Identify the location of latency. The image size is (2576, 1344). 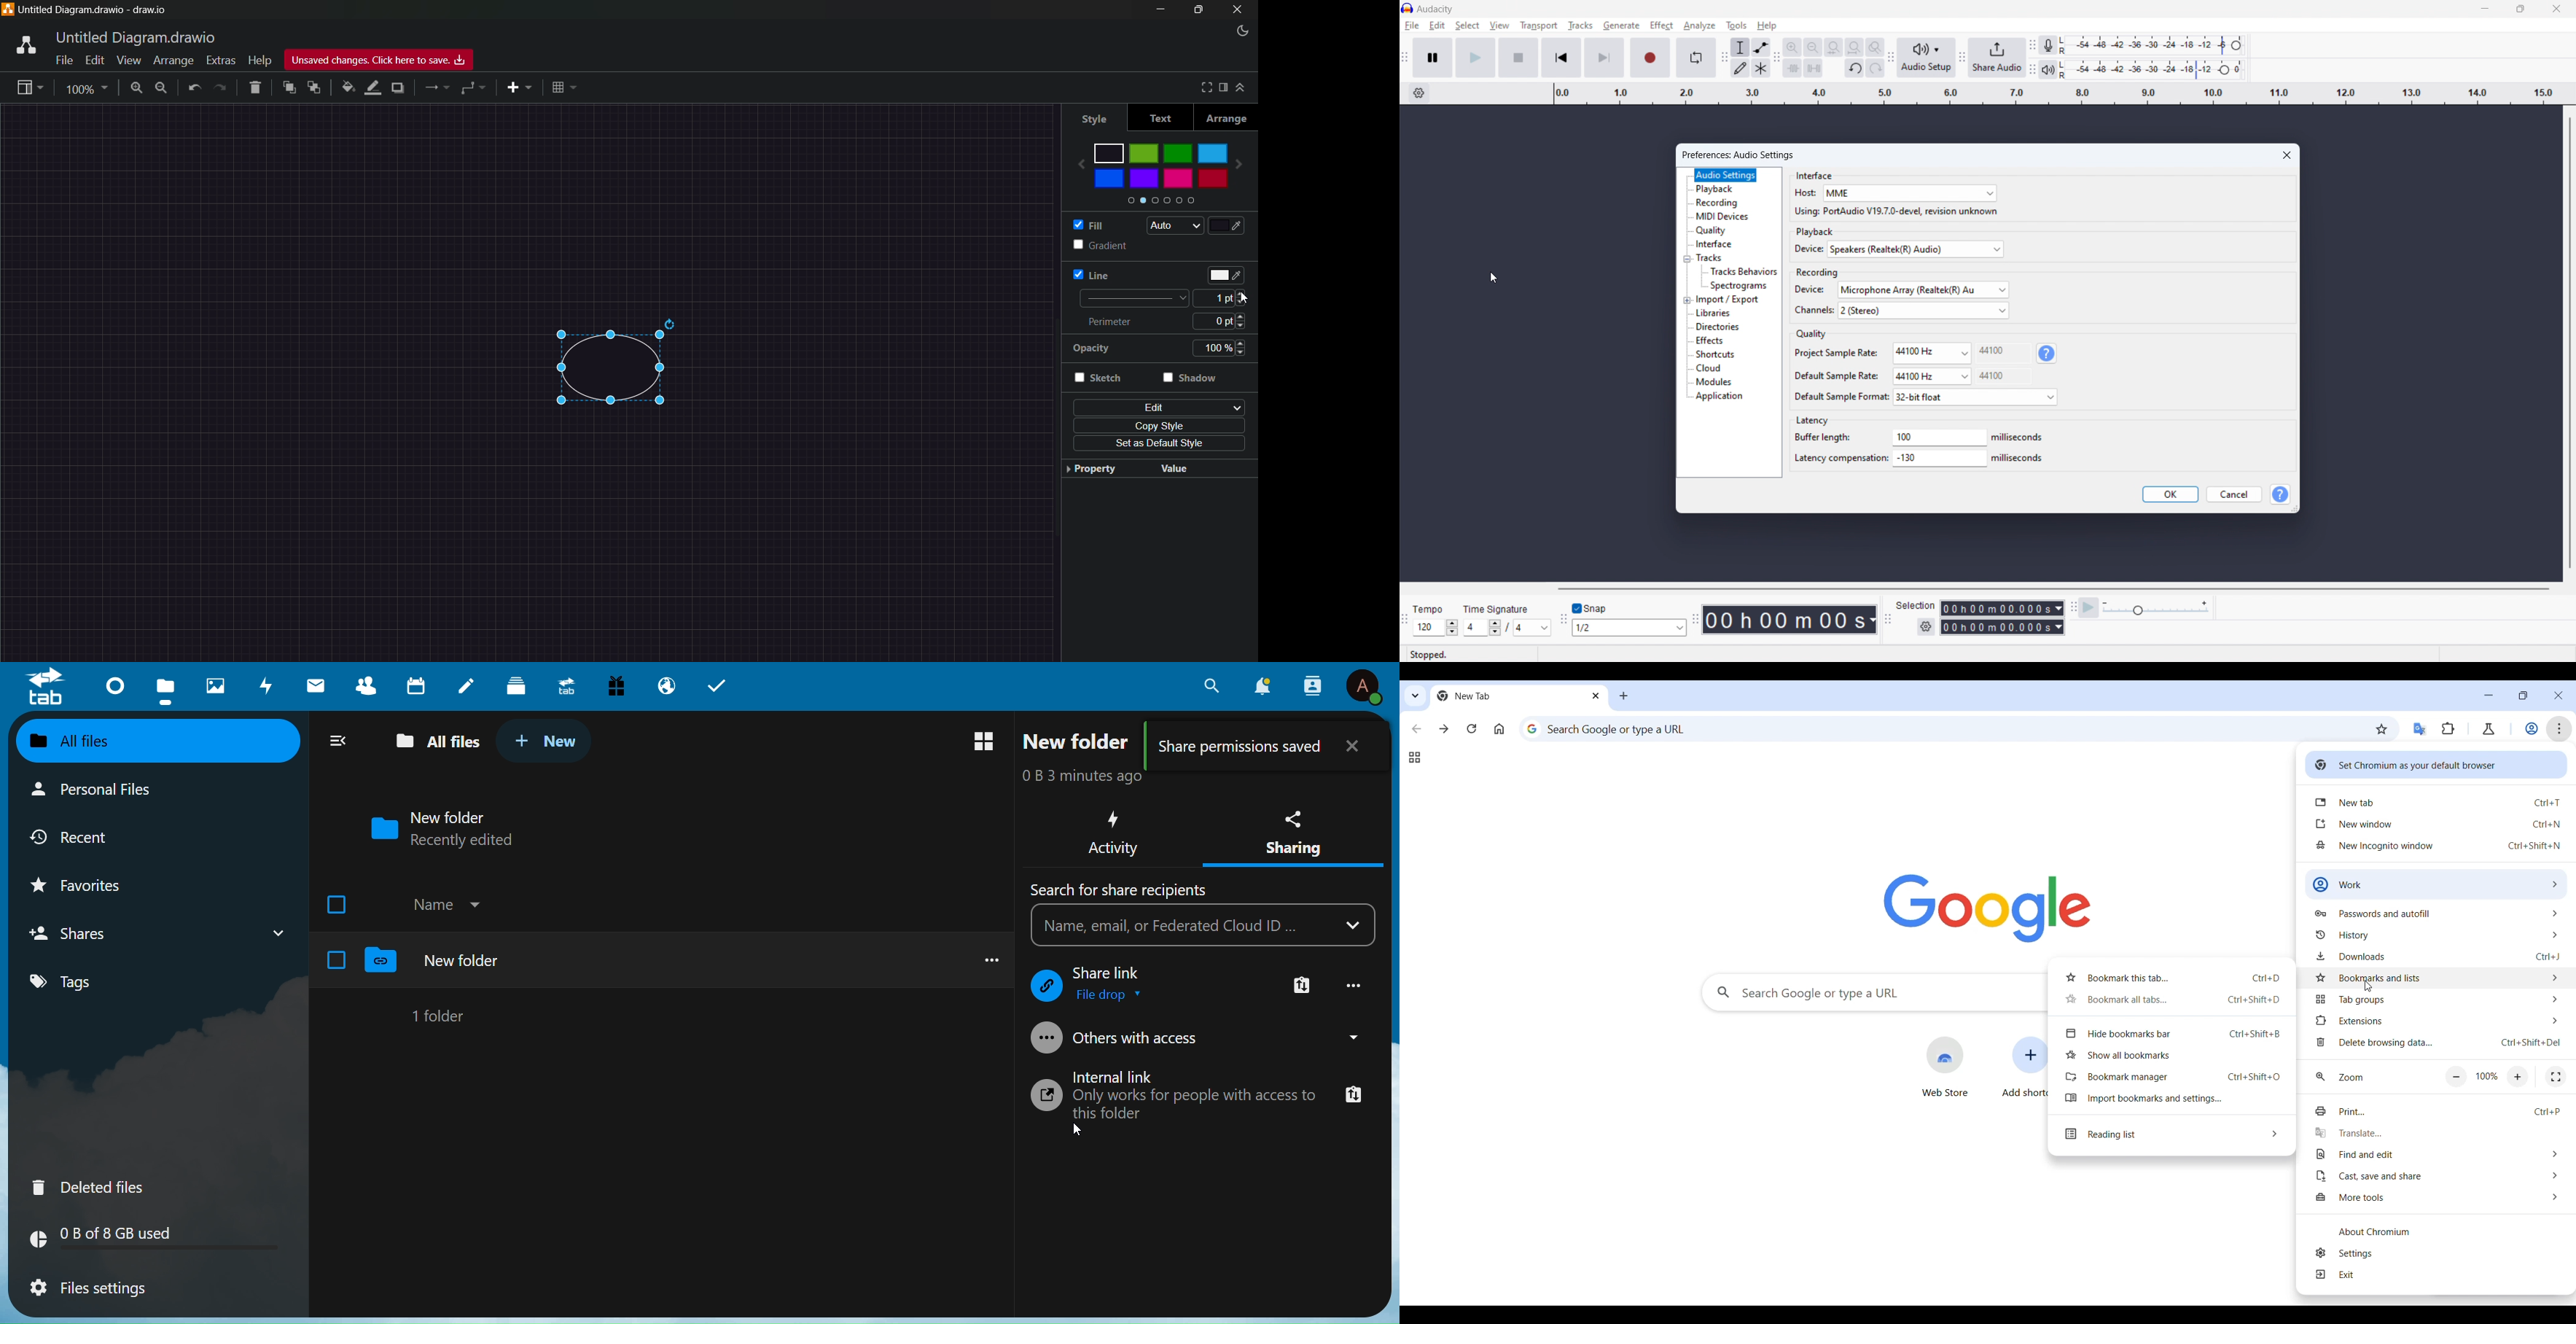
(1811, 420).